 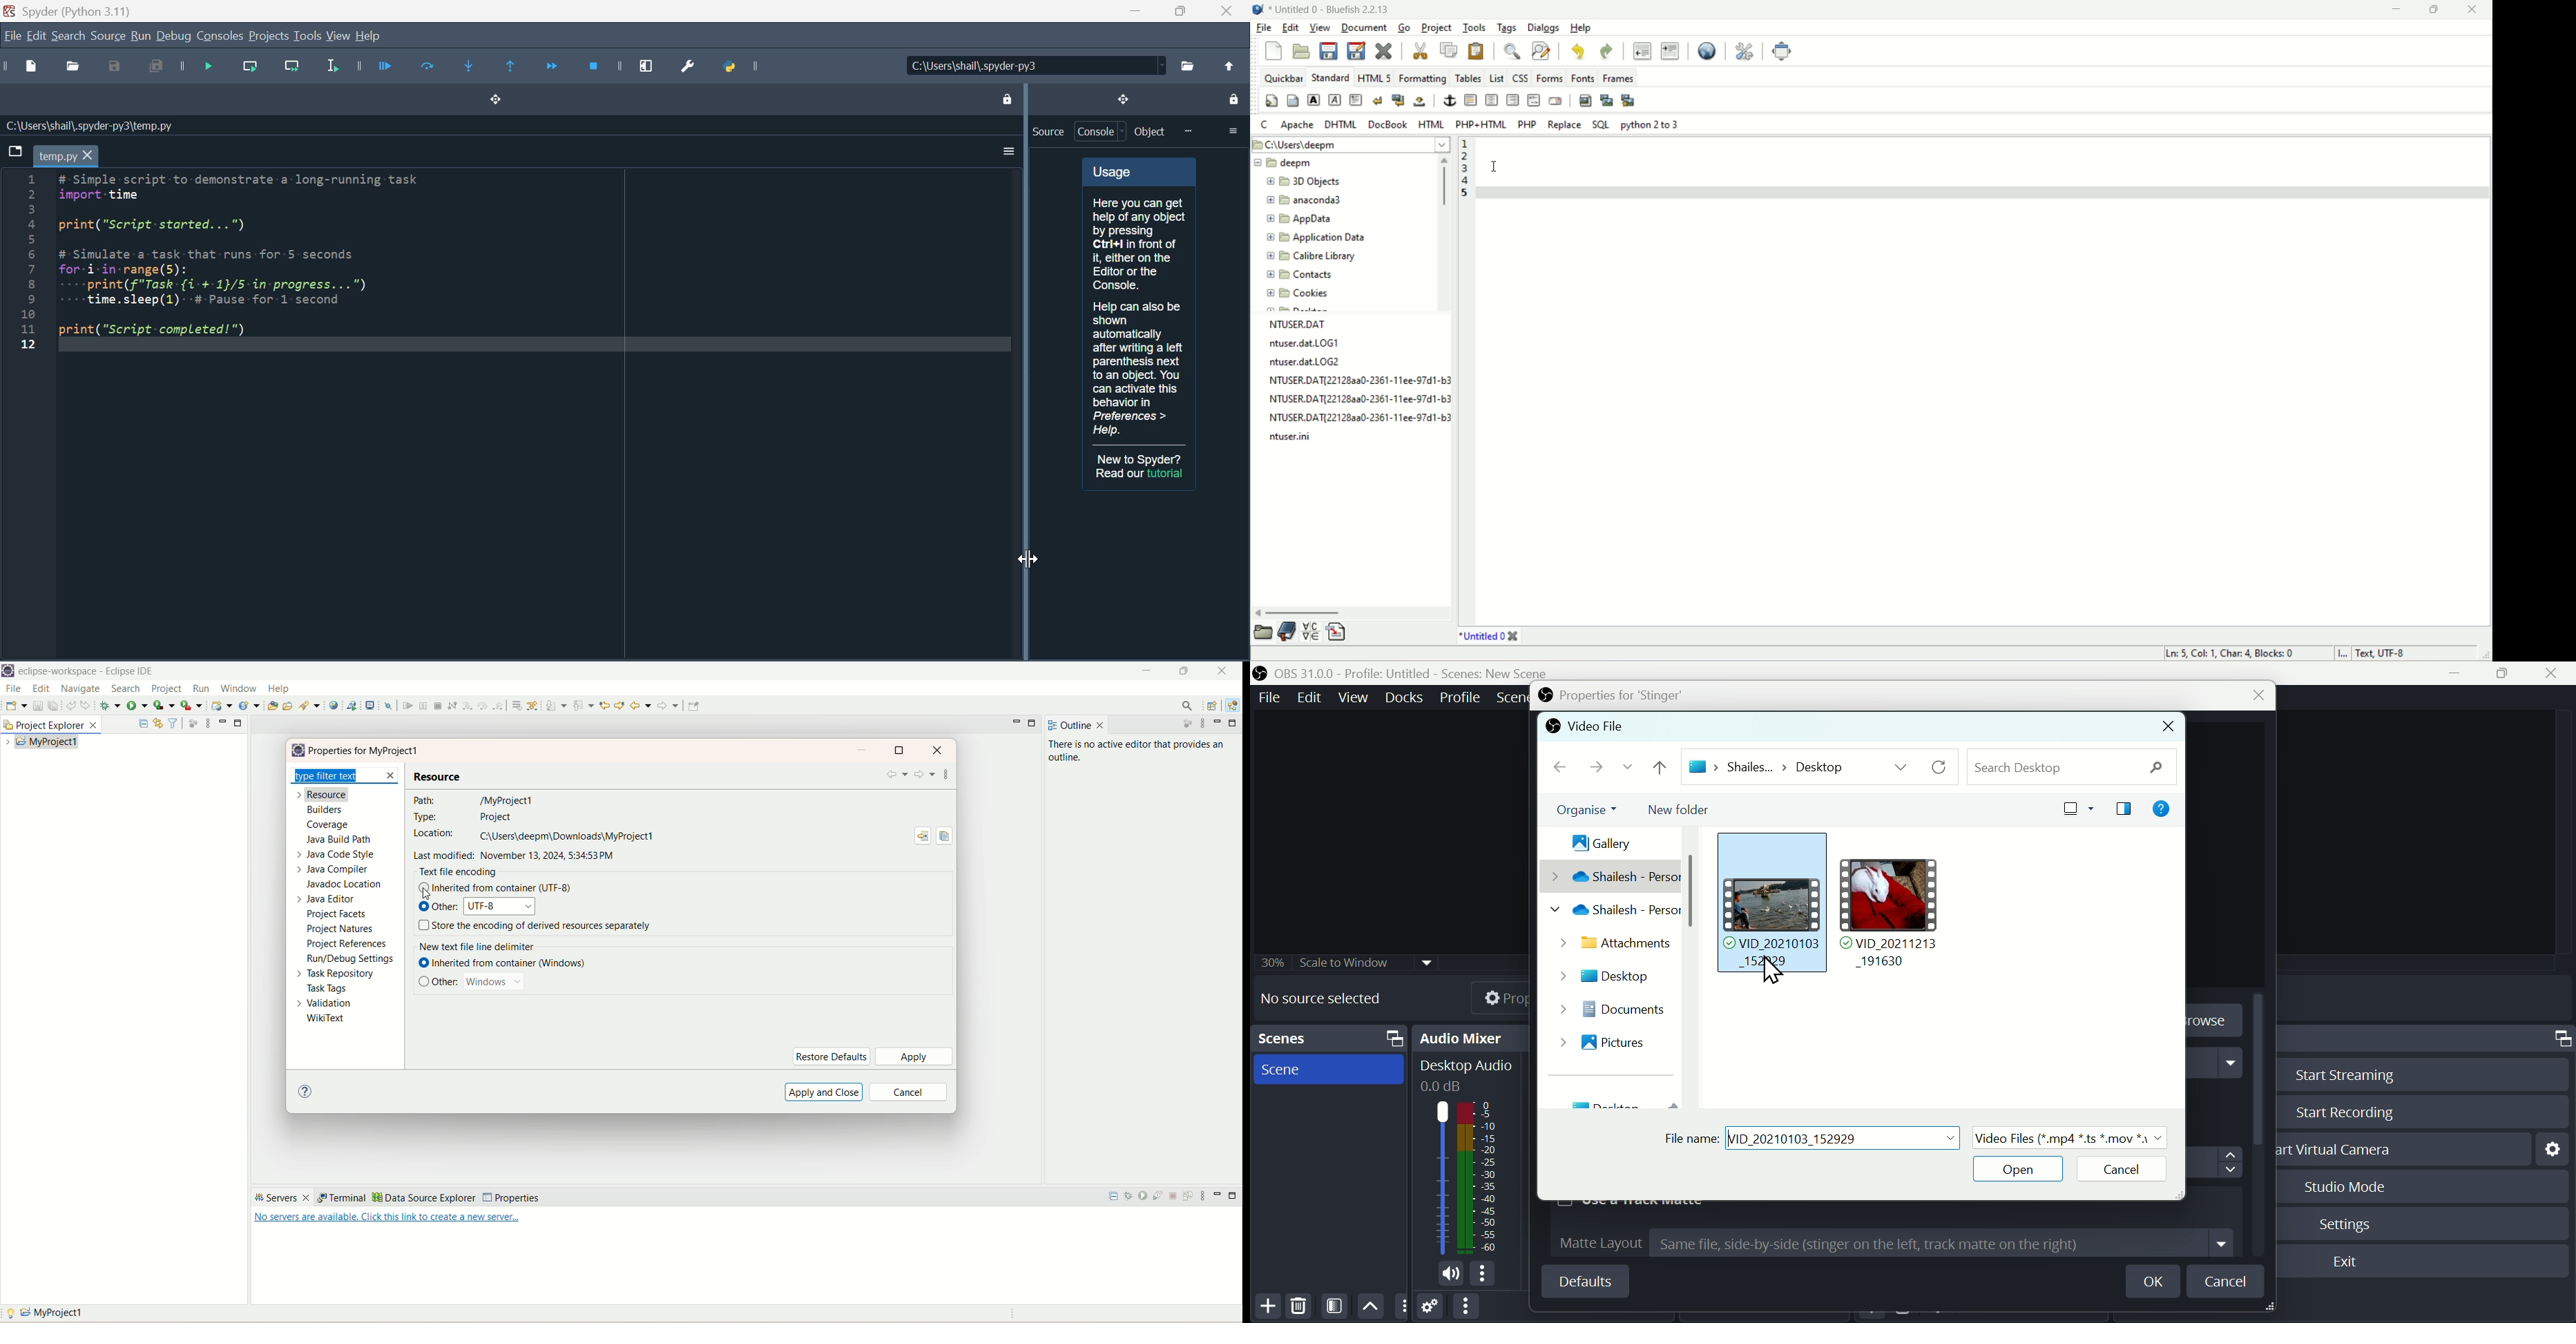 What do you see at coordinates (1122, 98) in the screenshot?
I see `drag and drop` at bounding box center [1122, 98].